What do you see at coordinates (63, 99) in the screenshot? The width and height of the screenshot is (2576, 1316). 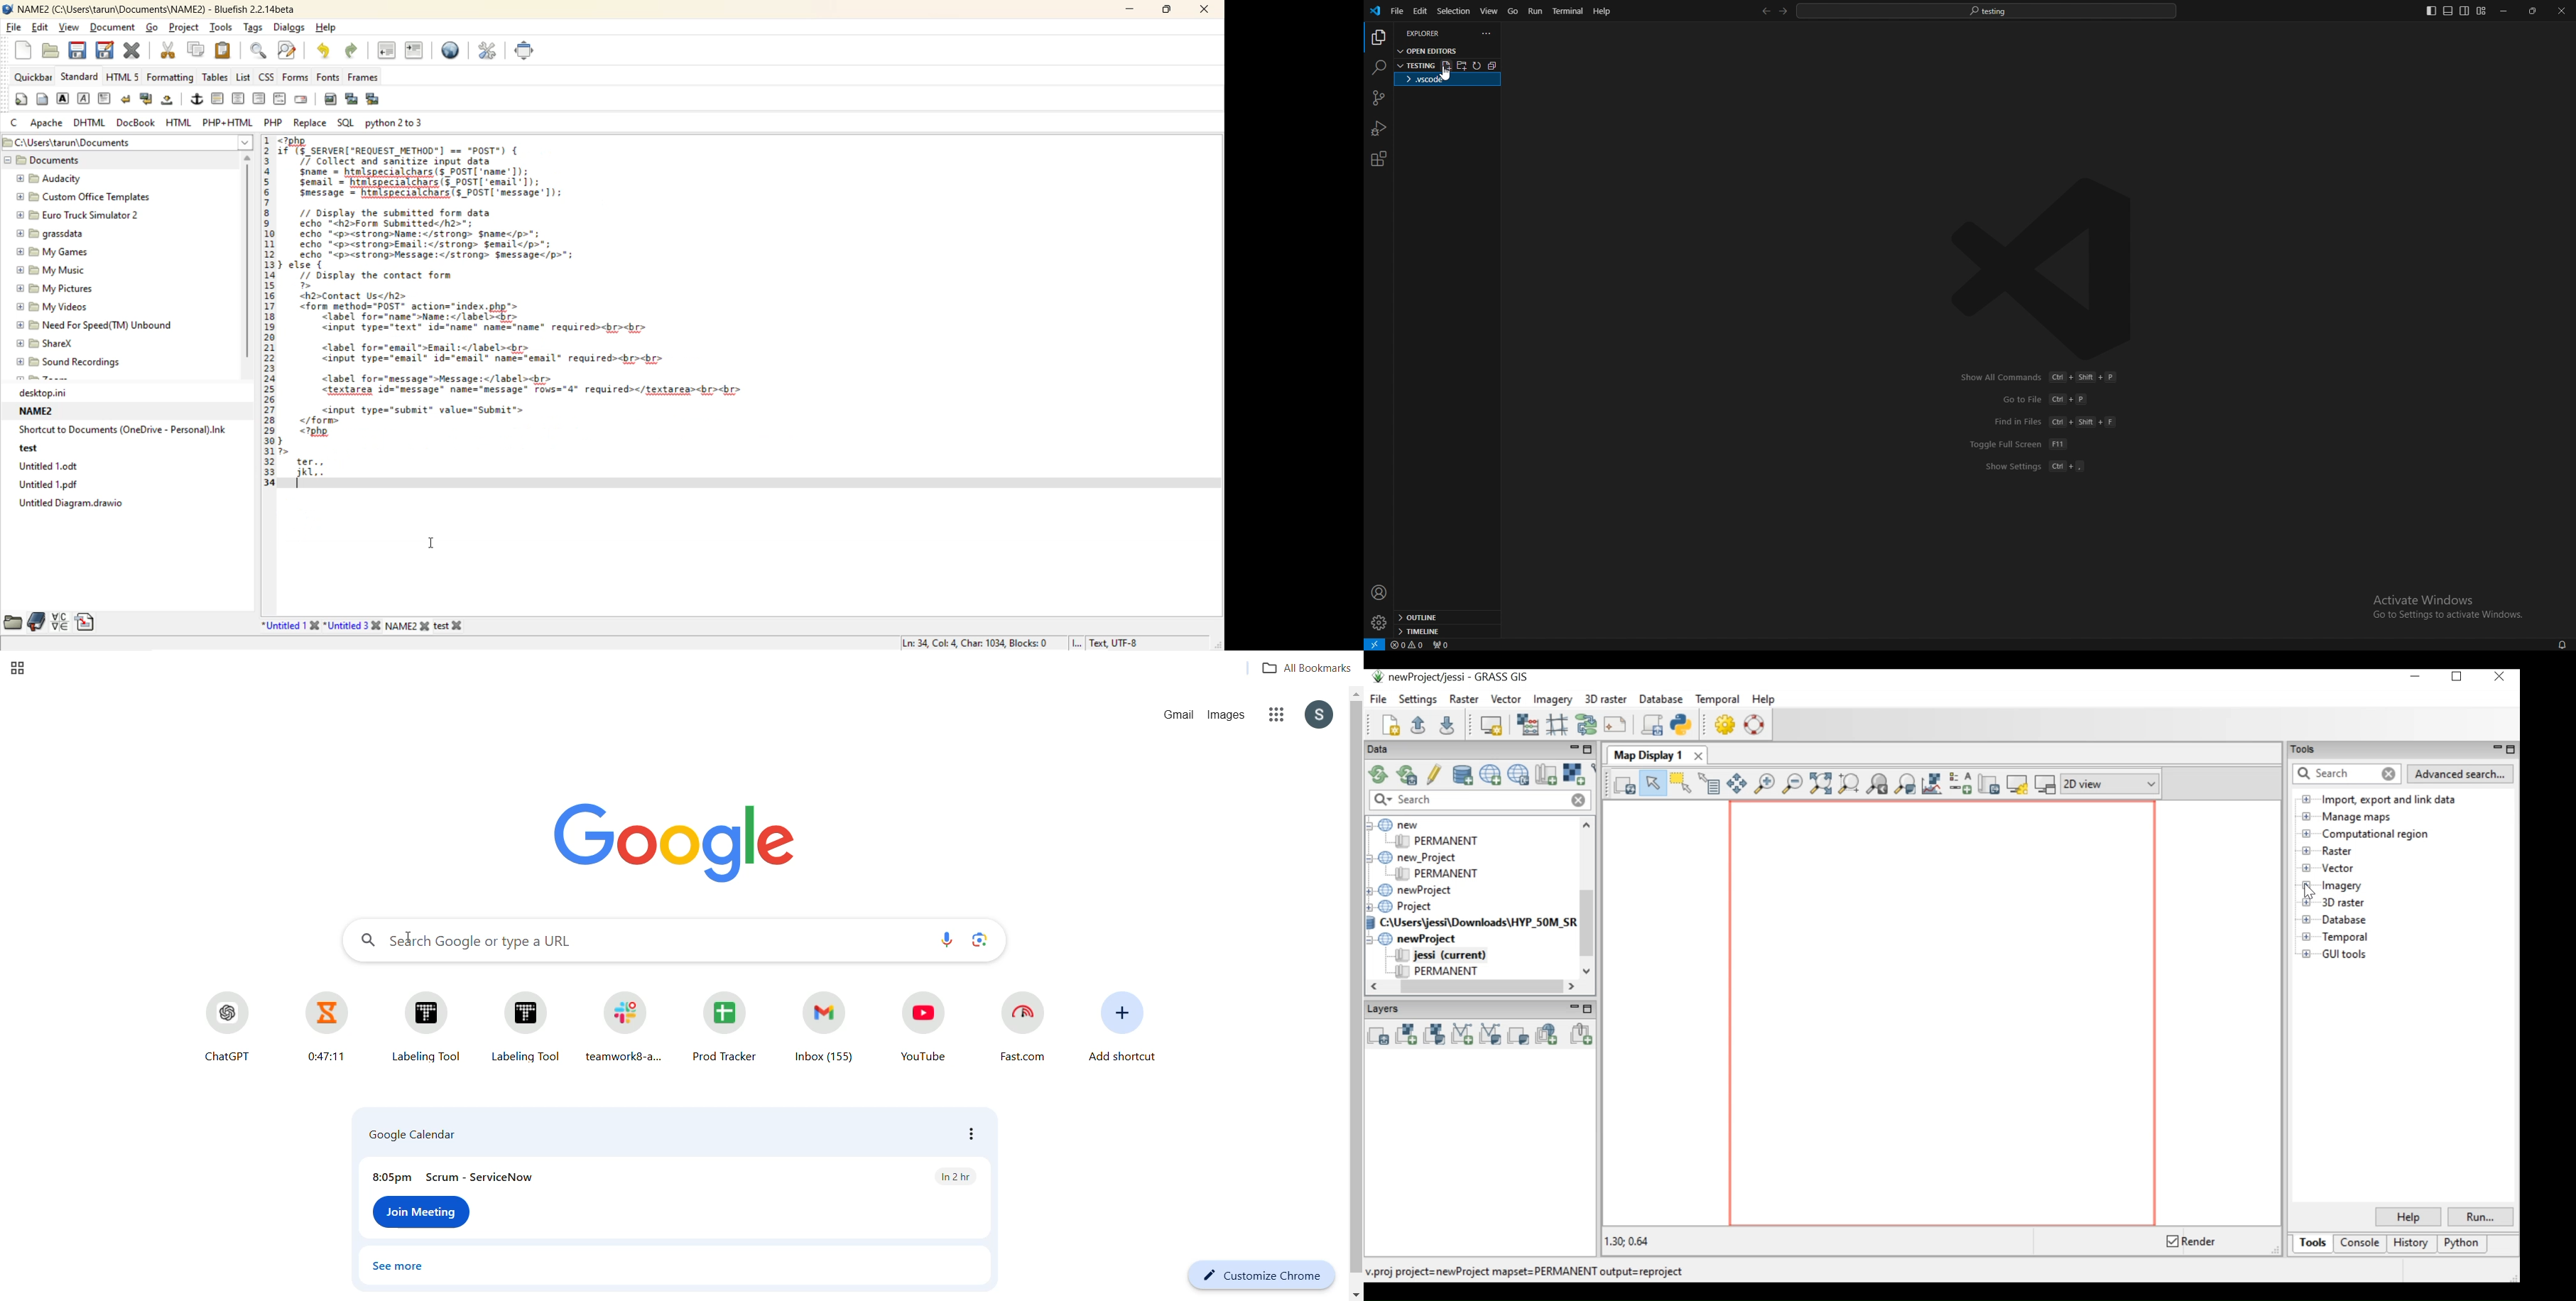 I see `strong` at bounding box center [63, 99].